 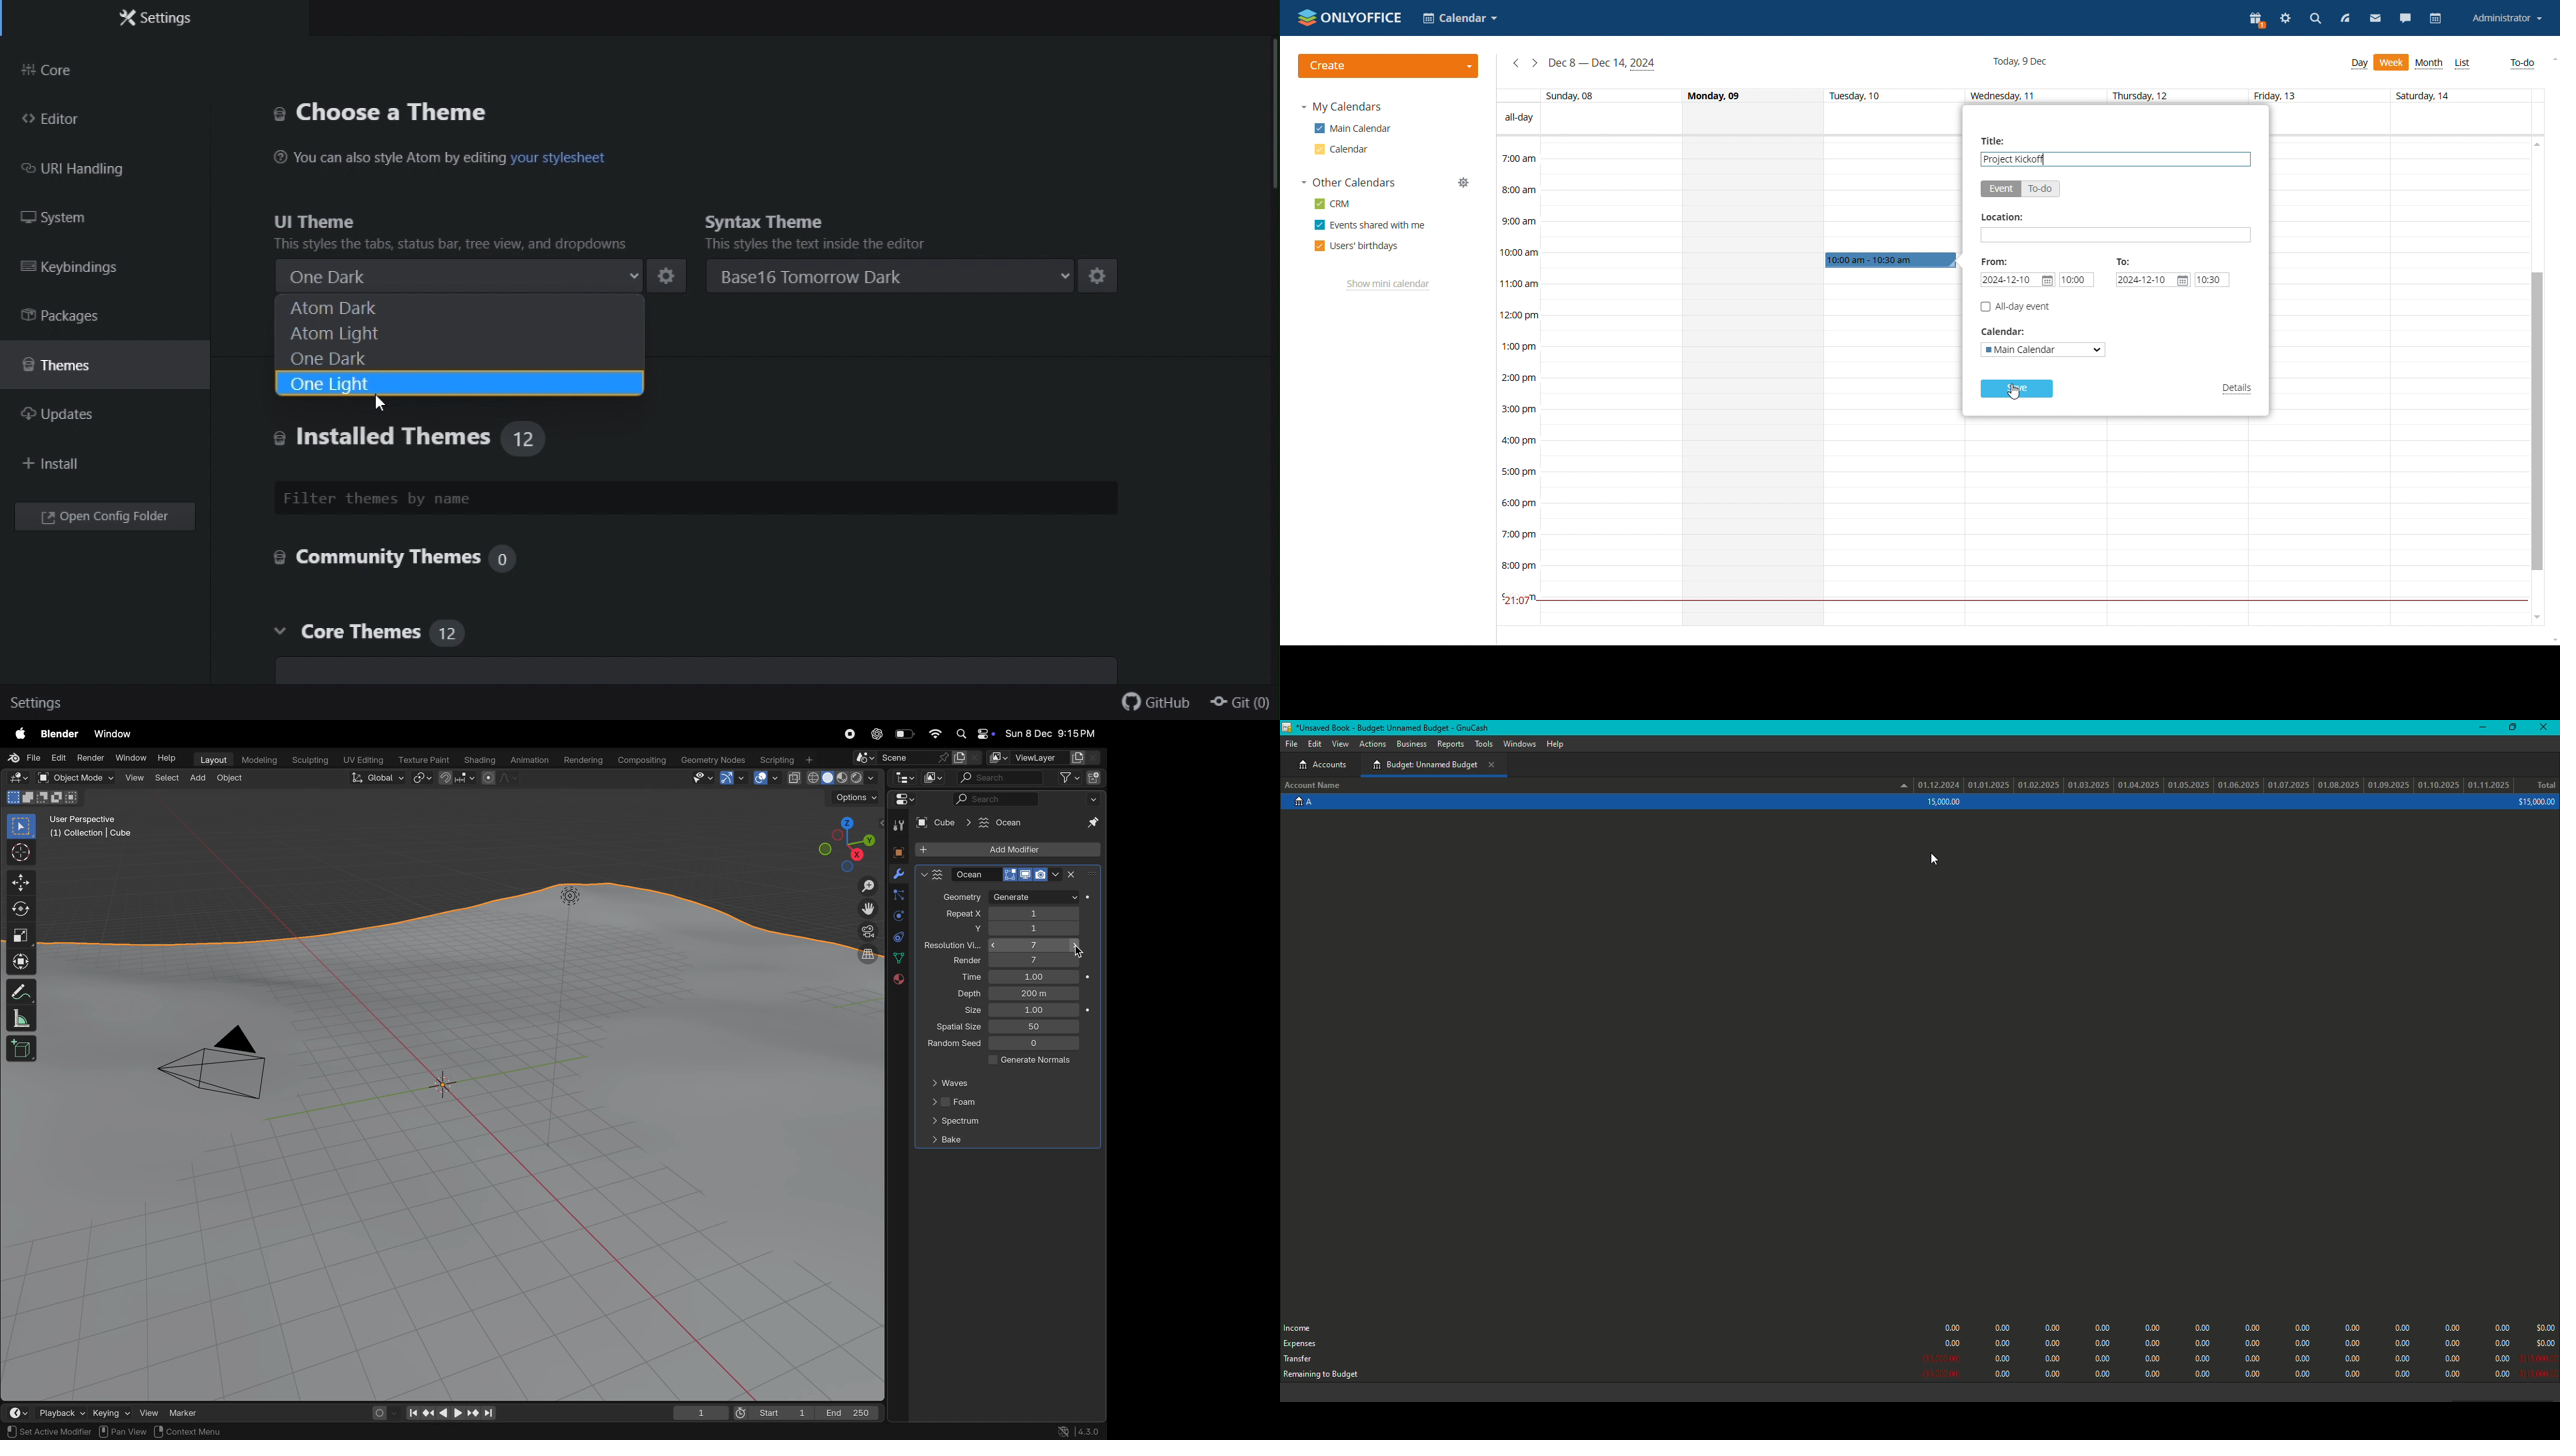 What do you see at coordinates (379, 779) in the screenshot?
I see `global` at bounding box center [379, 779].